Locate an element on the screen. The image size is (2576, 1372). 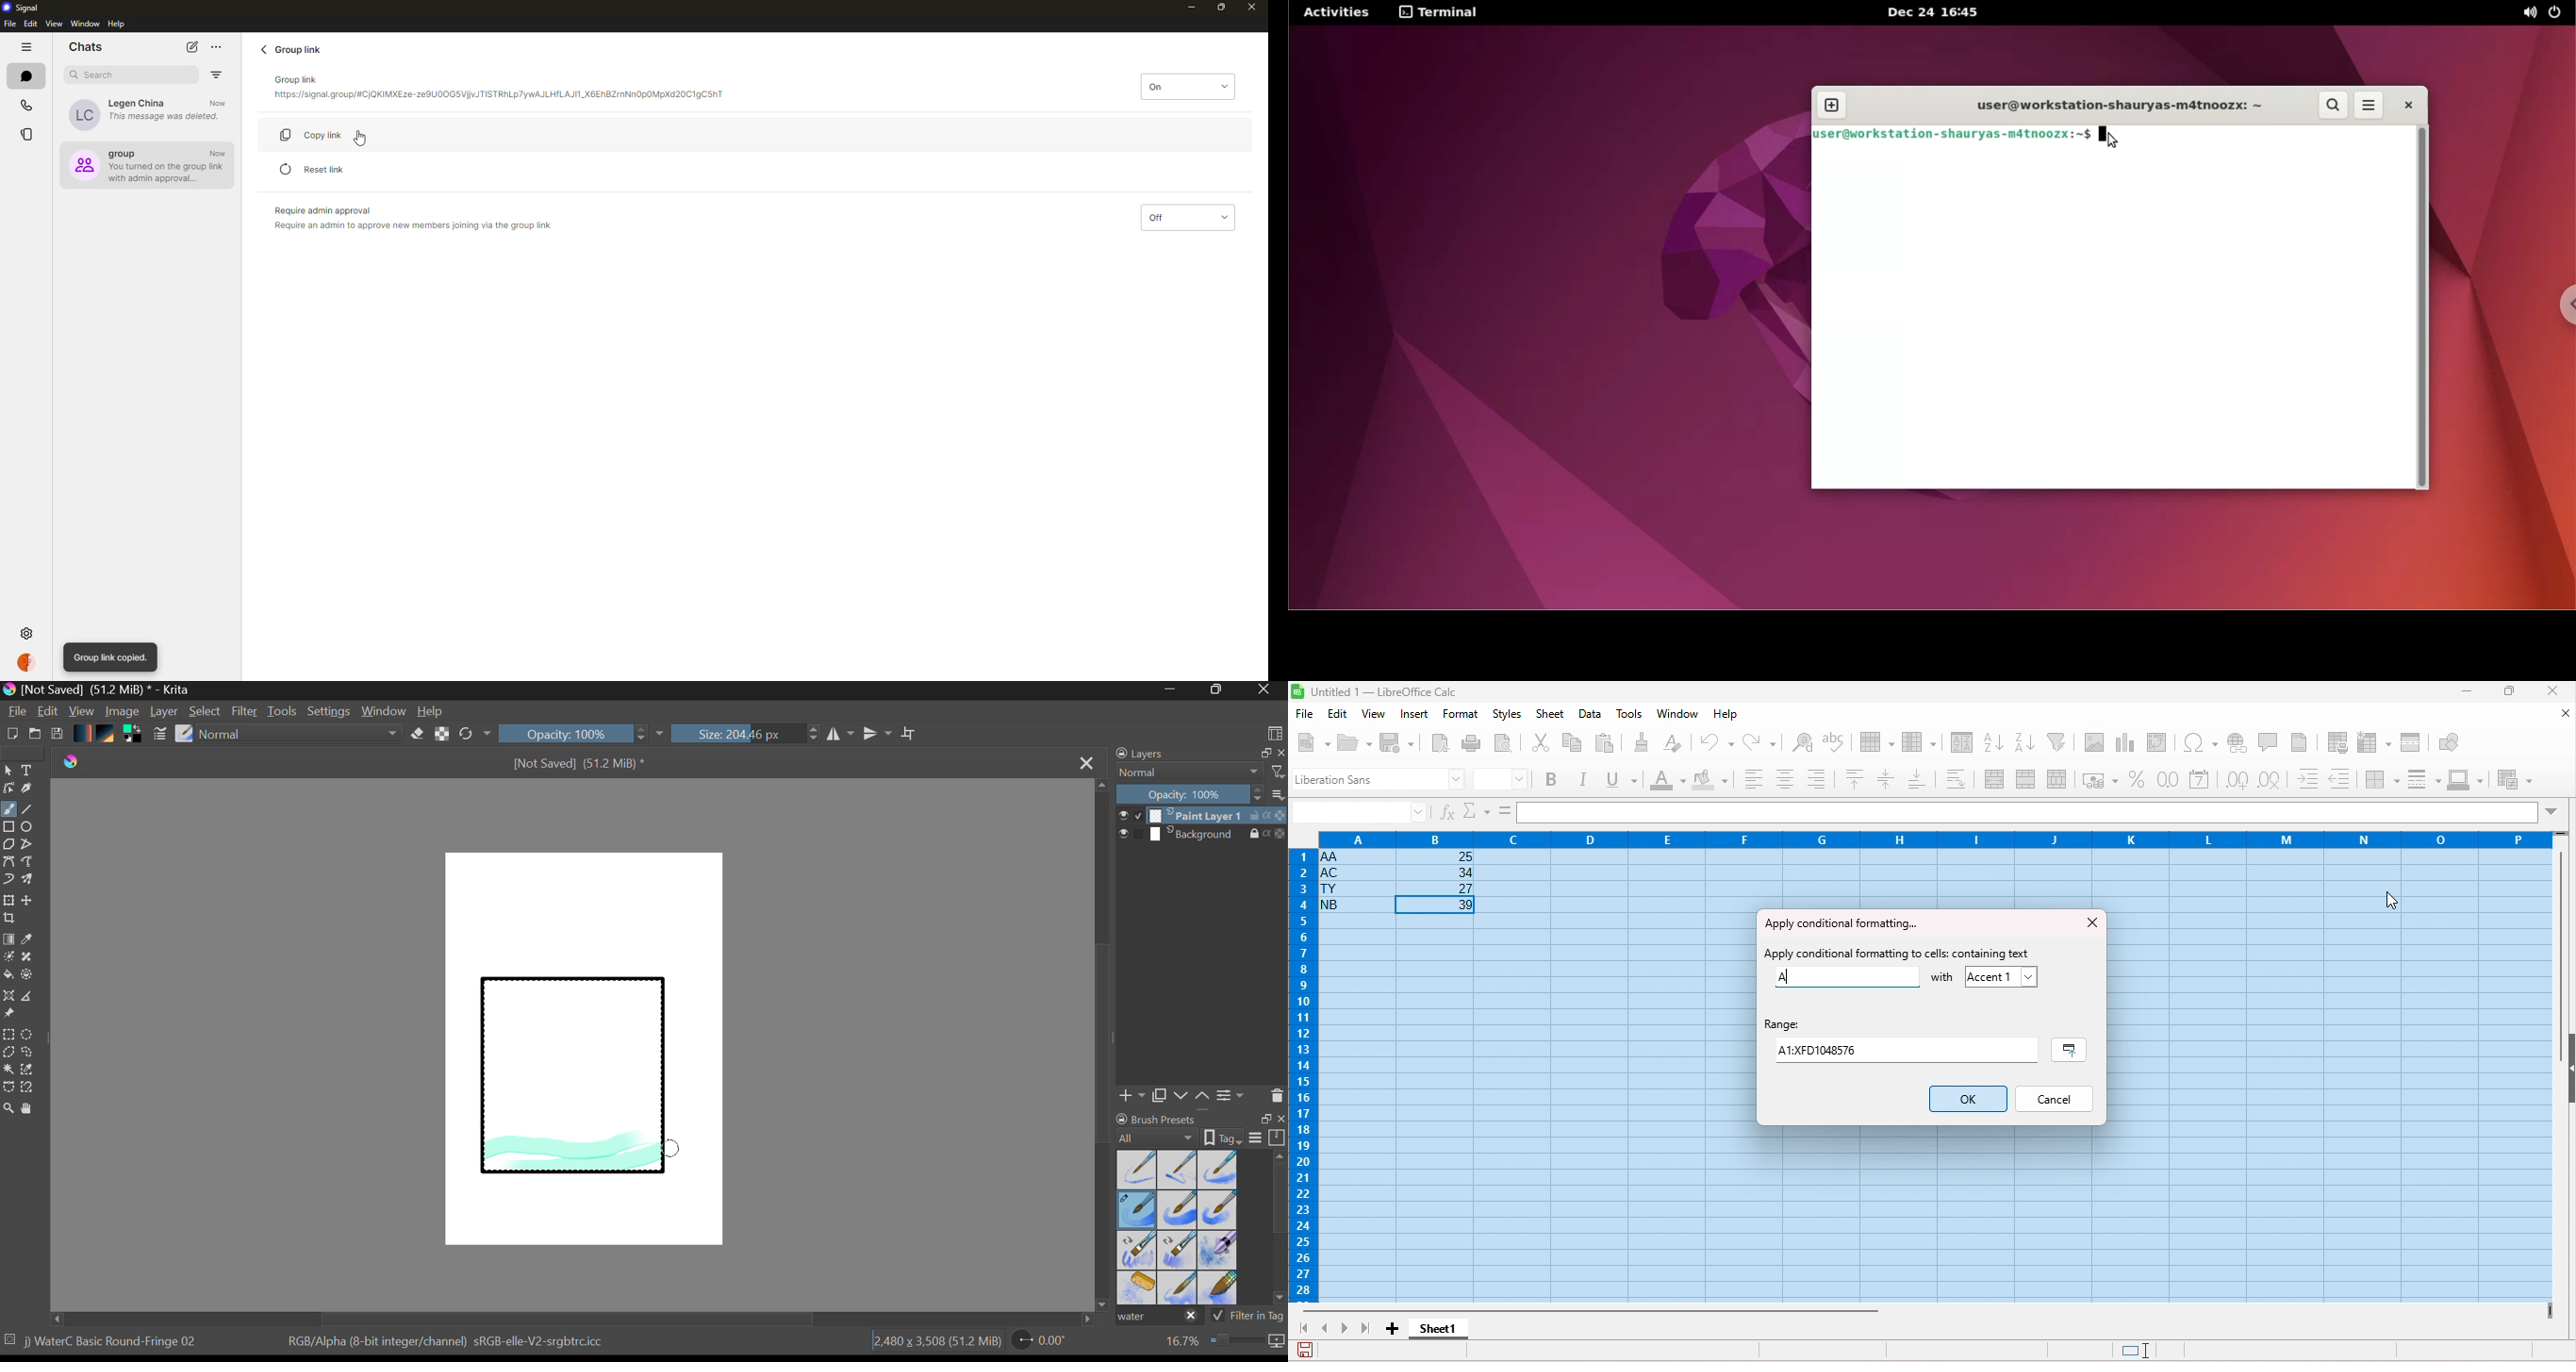
Transform Layer is located at coordinates (8, 899).